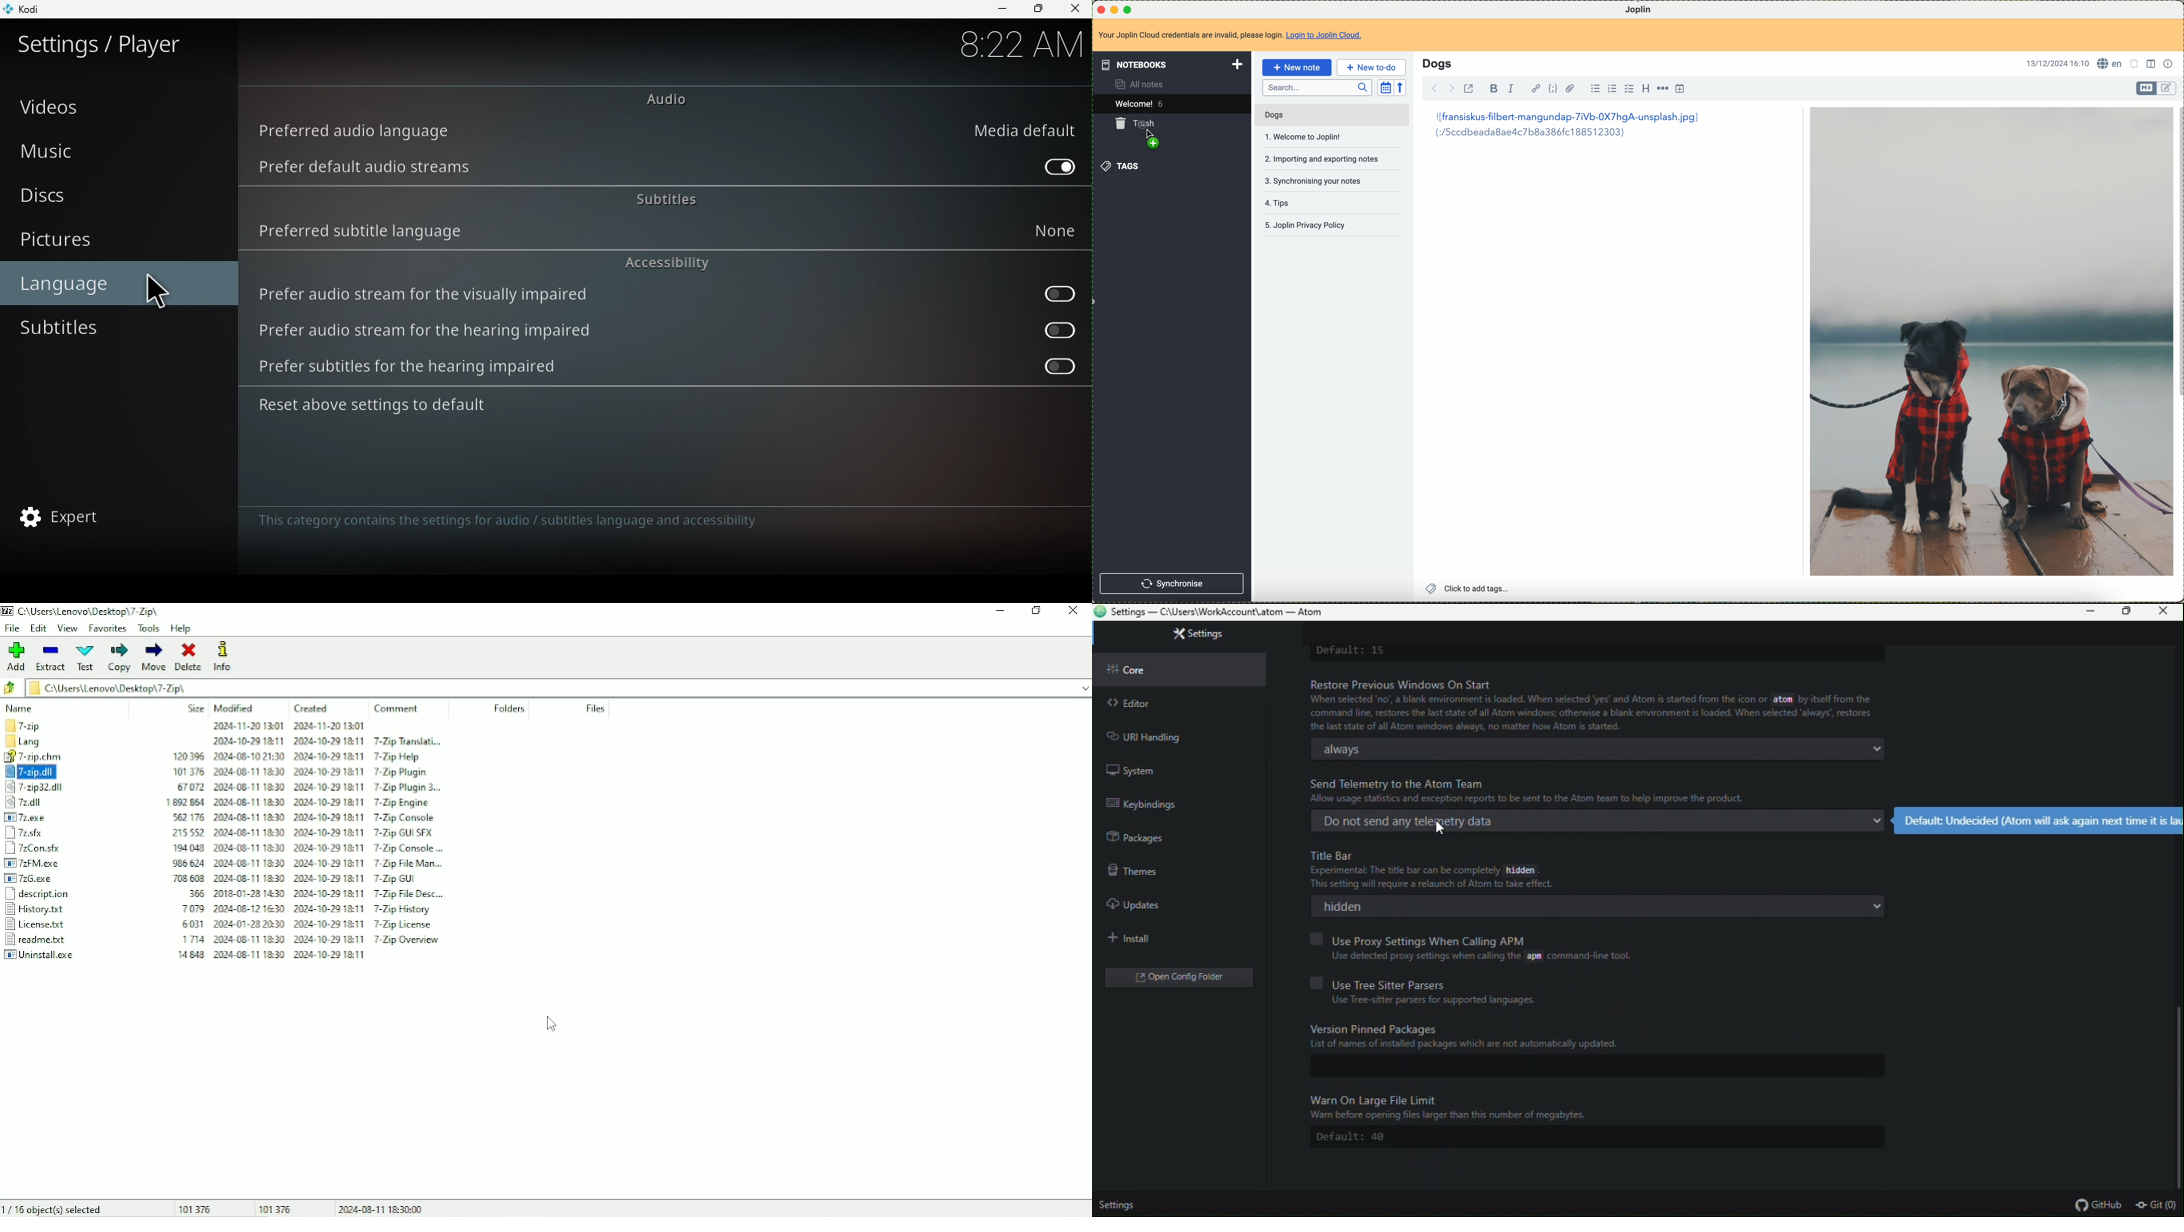 The height and width of the screenshot is (1232, 2184). What do you see at coordinates (235, 708) in the screenshot?
I see `Modified` at bounding box center [235, 708].